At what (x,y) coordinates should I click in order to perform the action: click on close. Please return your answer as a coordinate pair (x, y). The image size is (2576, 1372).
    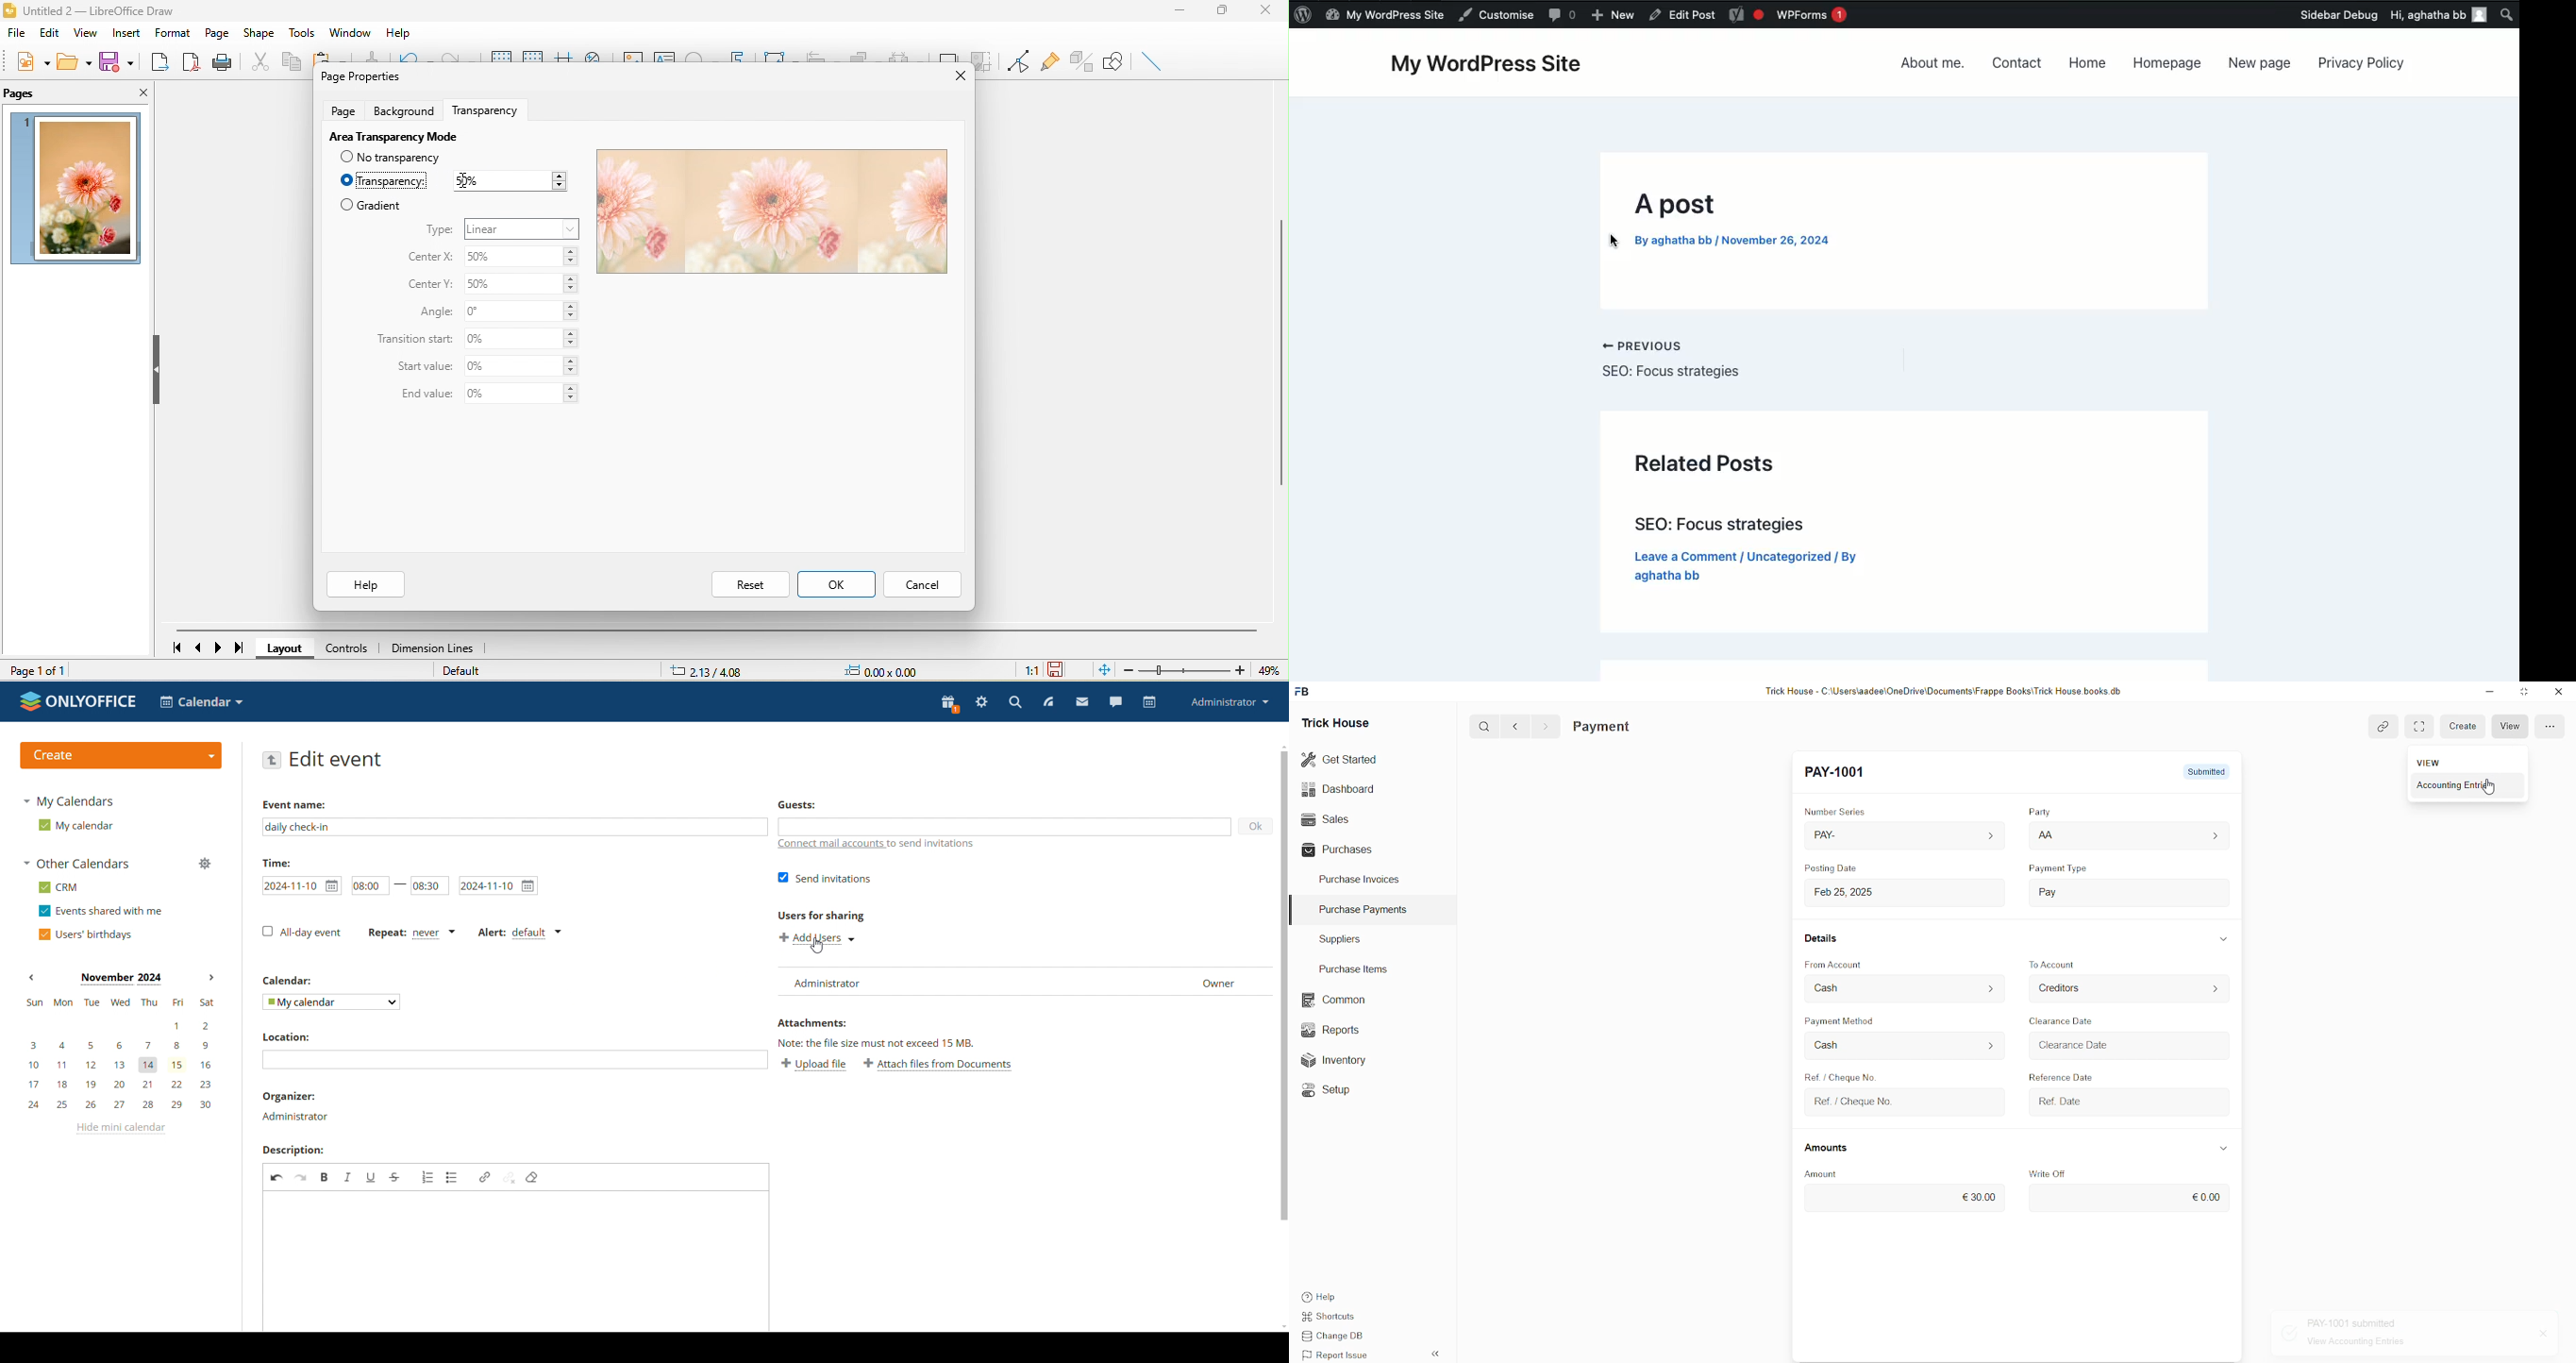
    Looking at the image, I should click on (954, 77).